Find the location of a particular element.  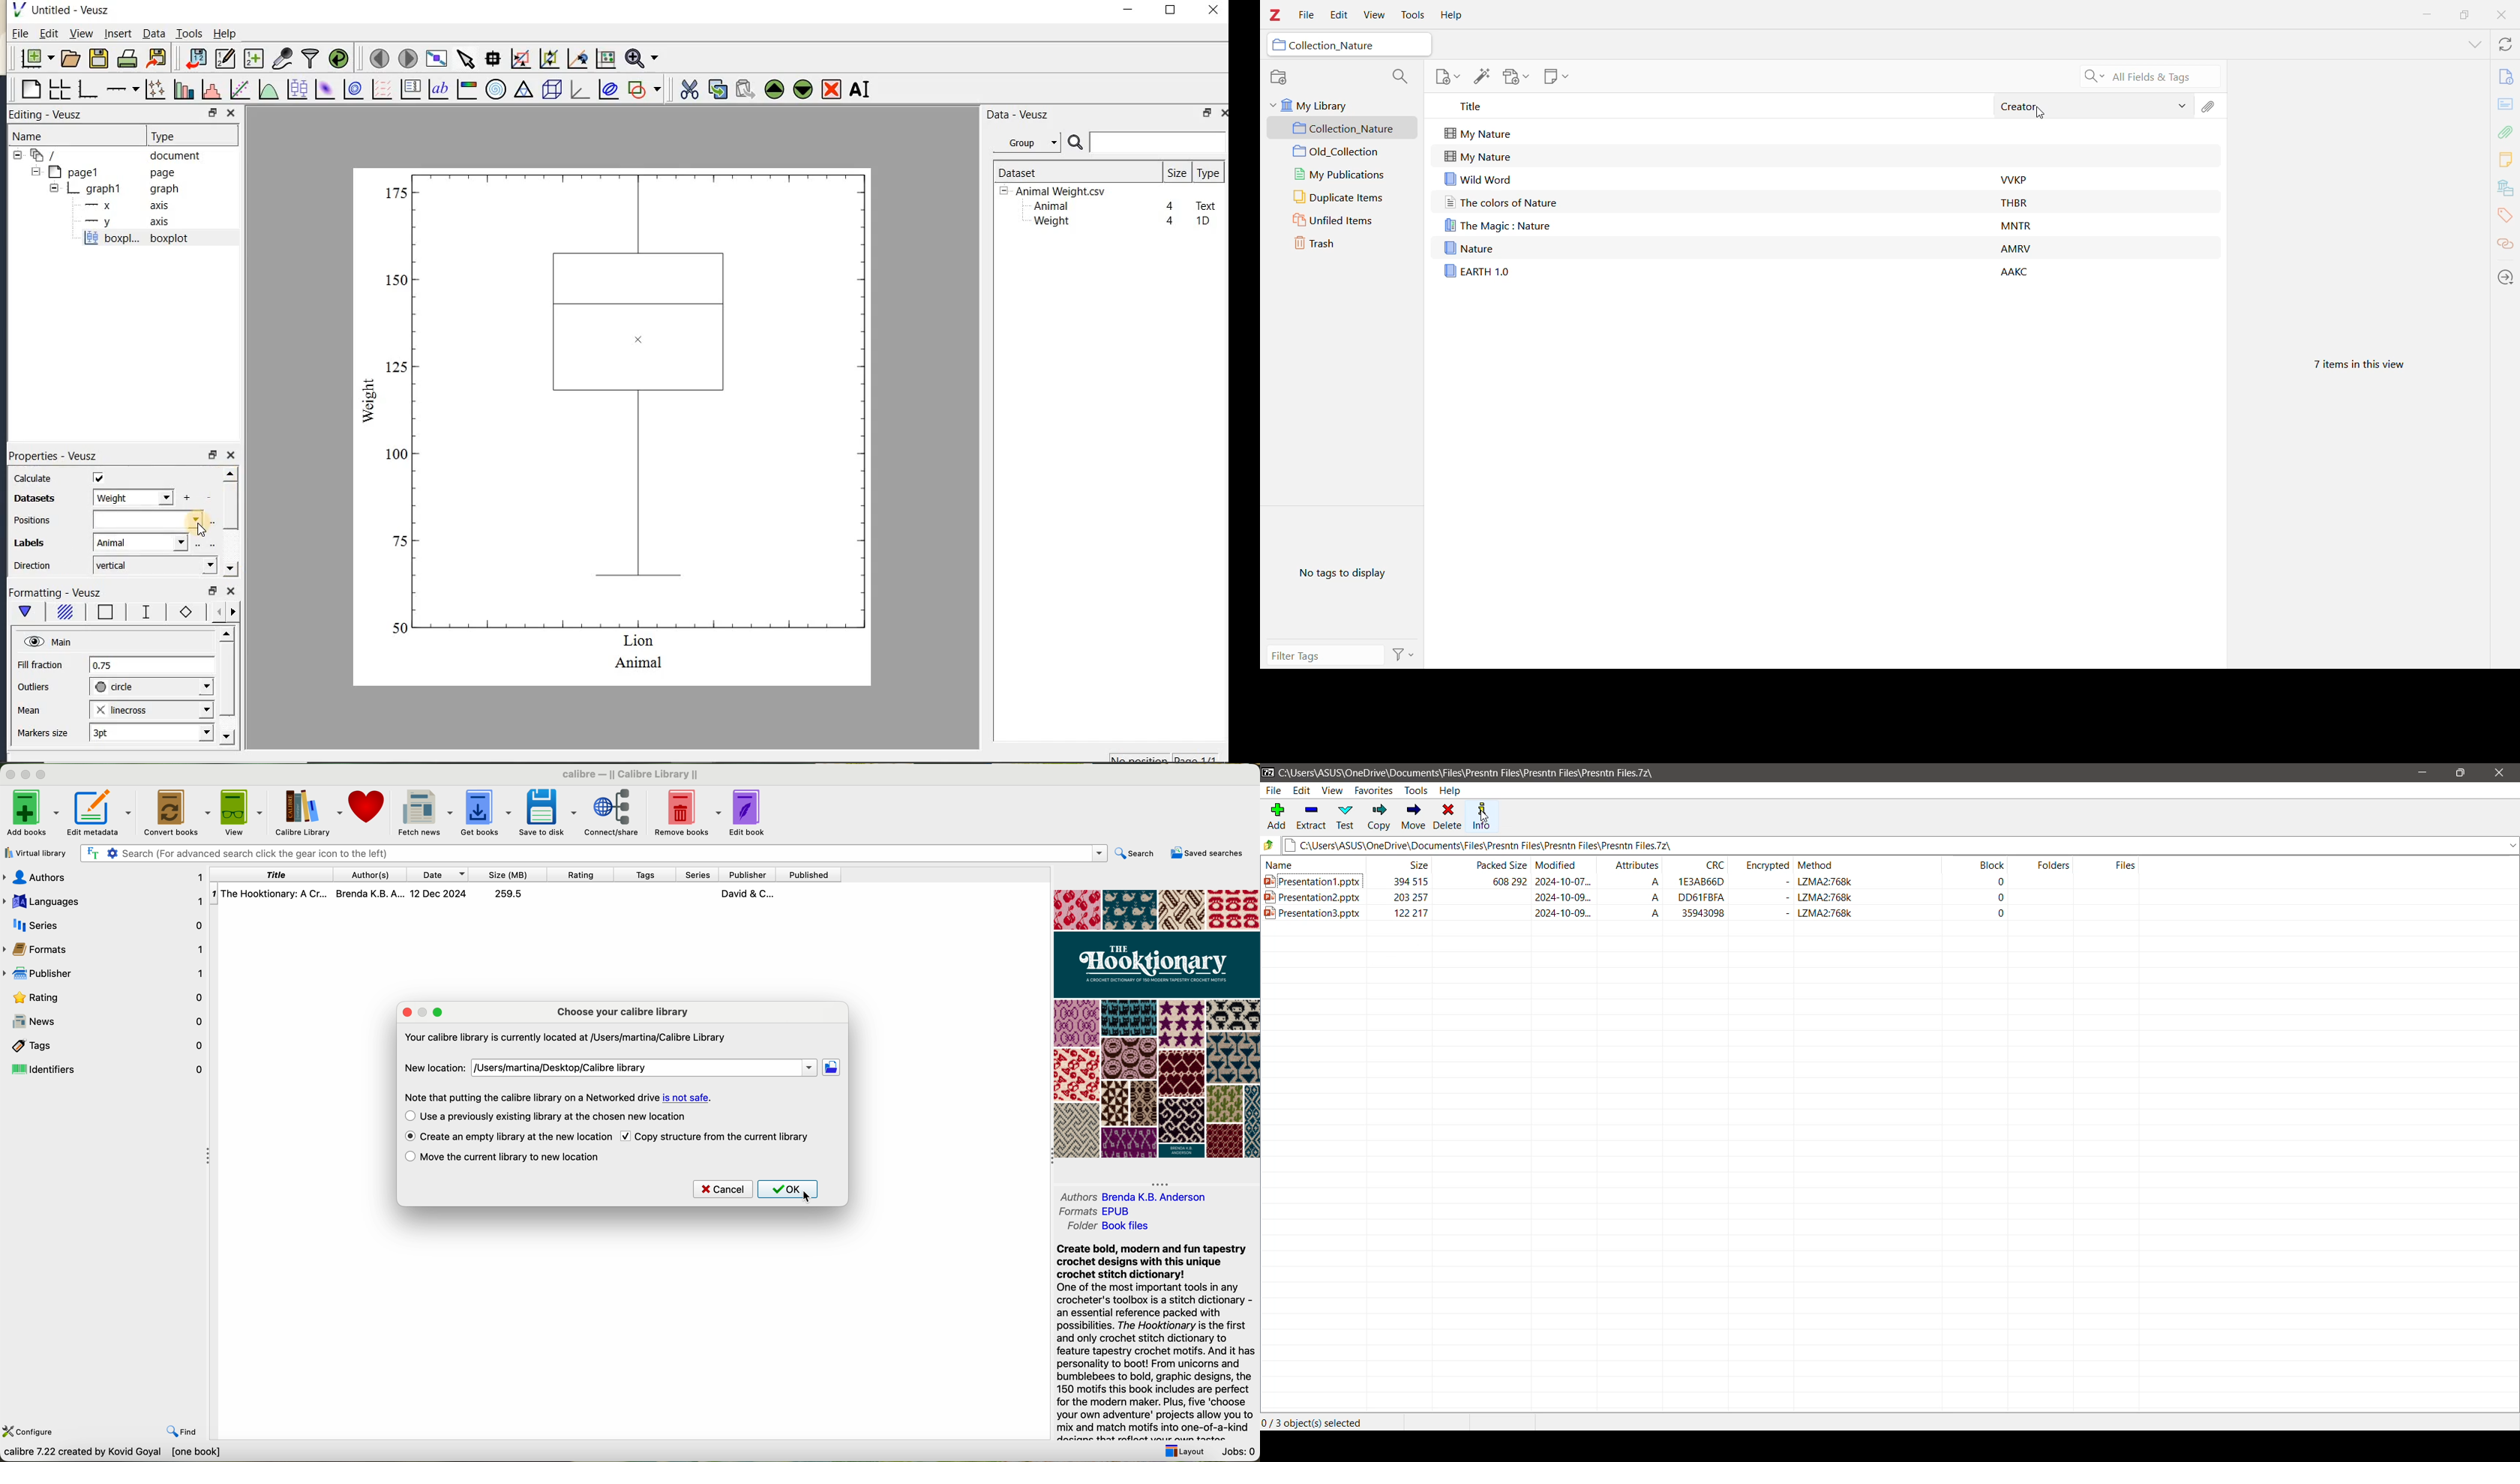

Your calibre library is currently located at /Users/martina/Calibre Library is located at coordinates (571, 1039).